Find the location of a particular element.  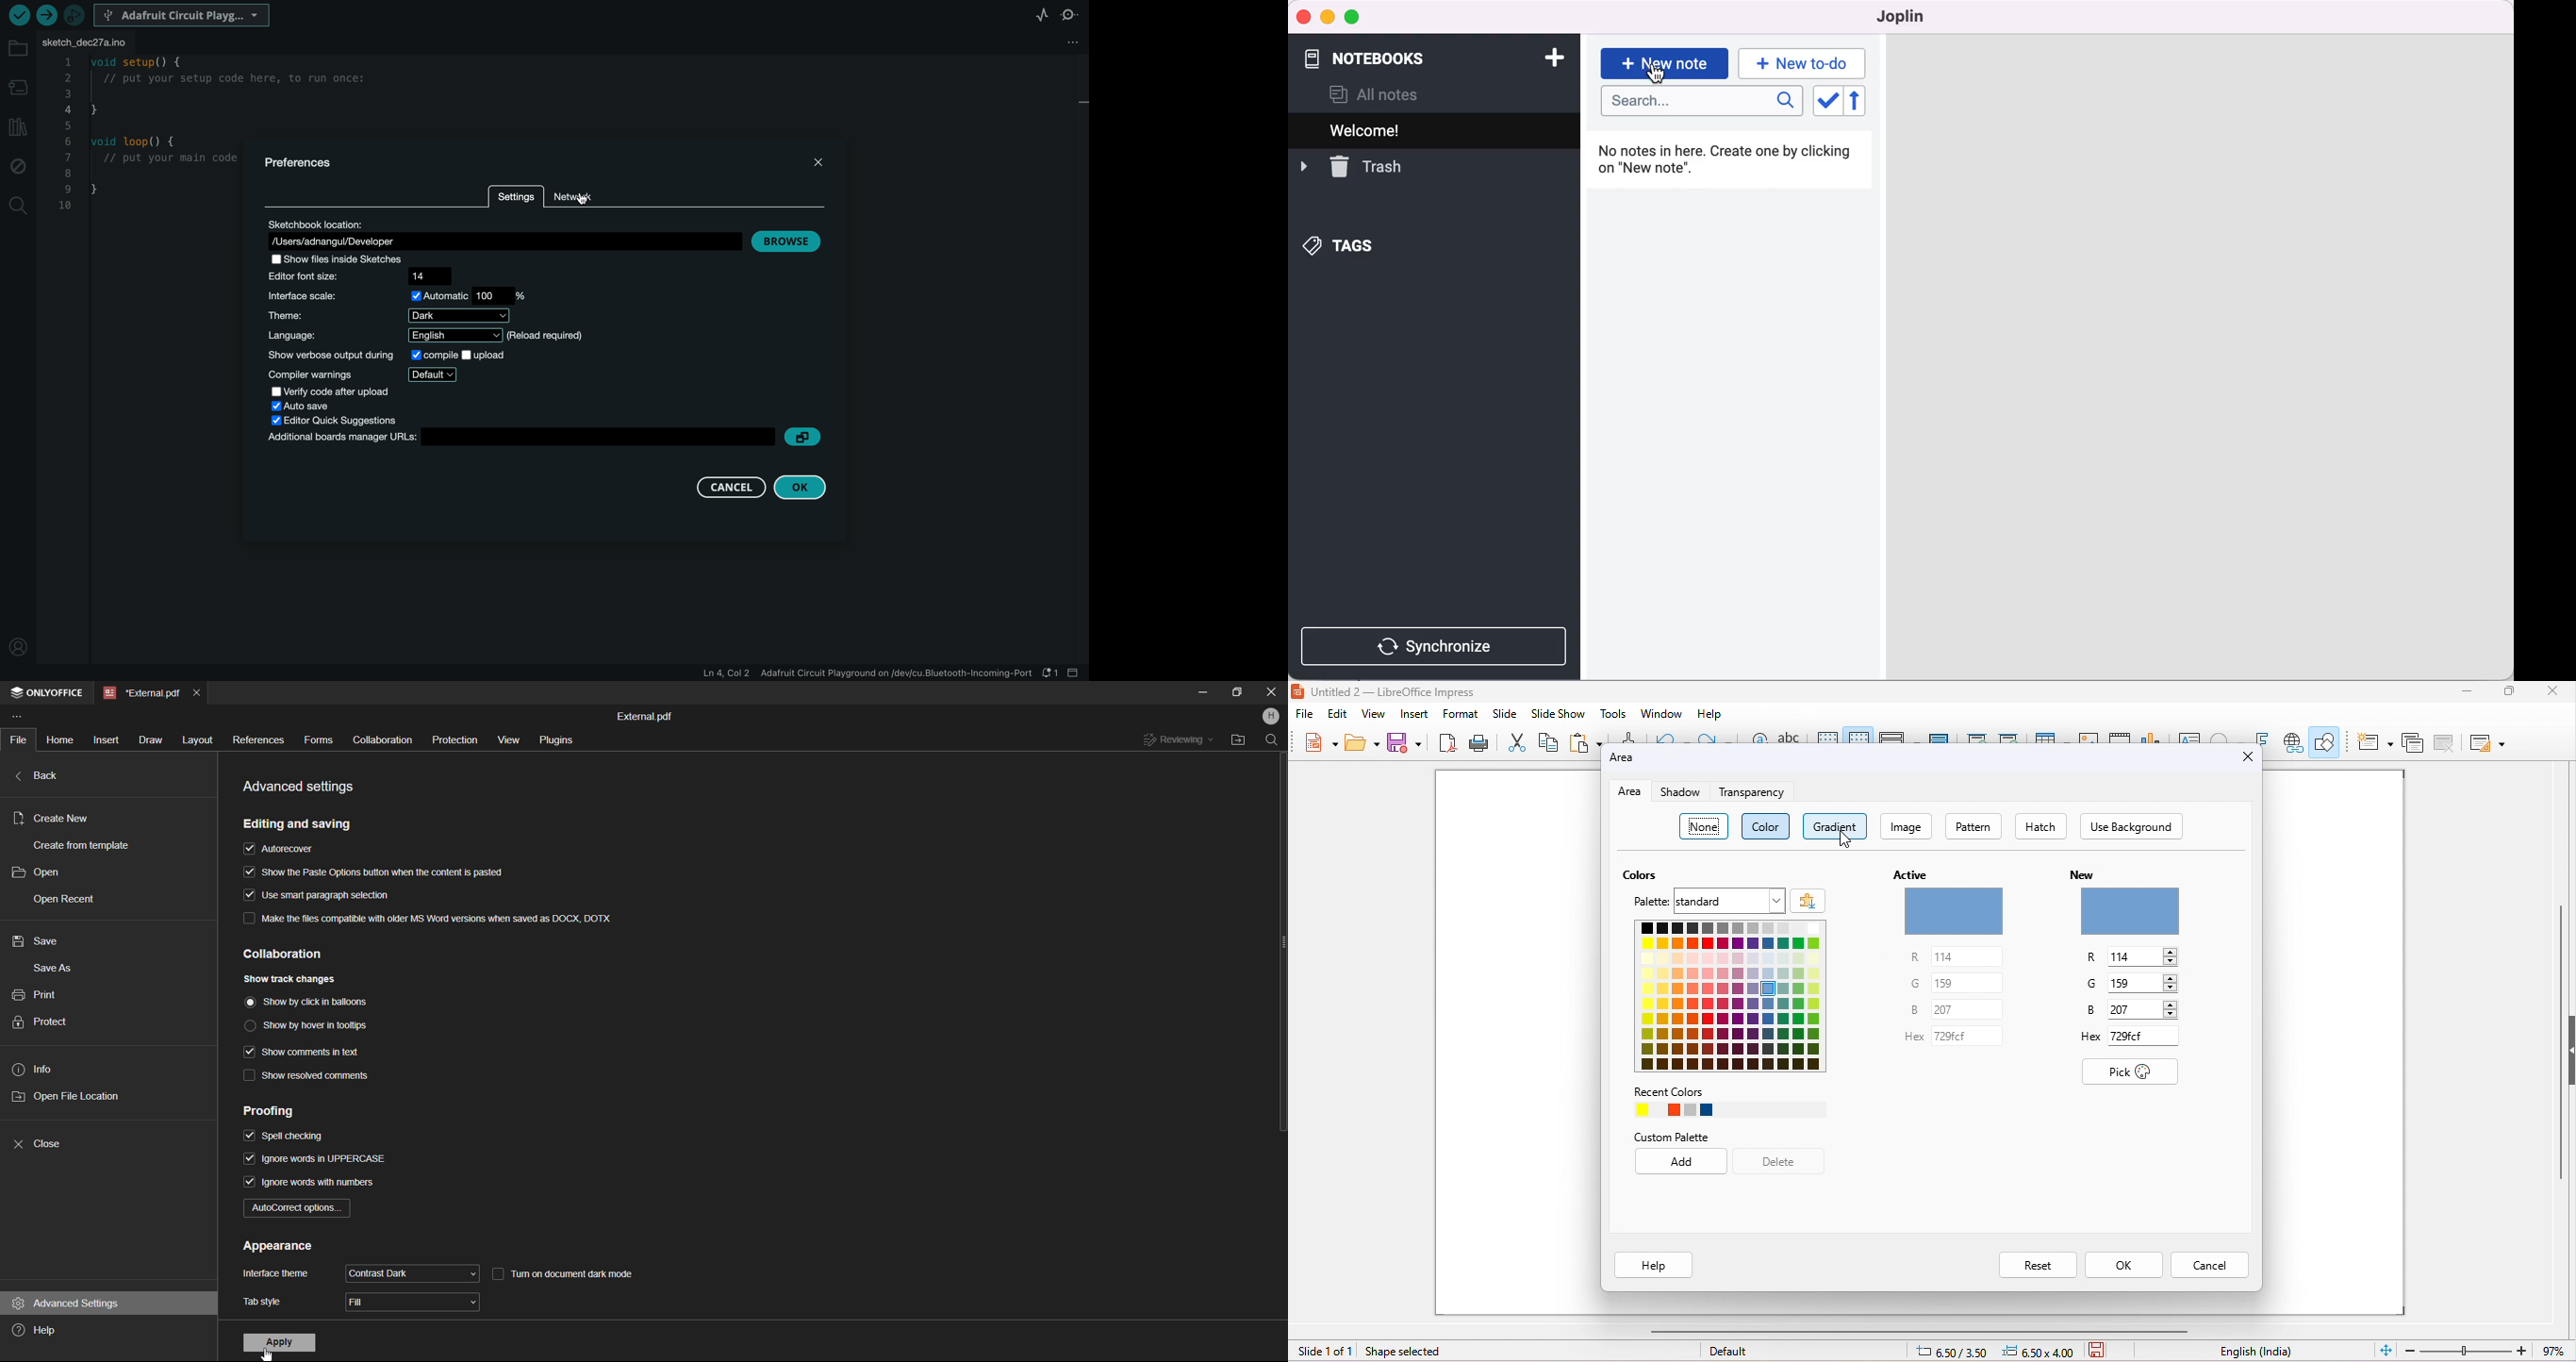

b is located at coordinates (2082, 1011).